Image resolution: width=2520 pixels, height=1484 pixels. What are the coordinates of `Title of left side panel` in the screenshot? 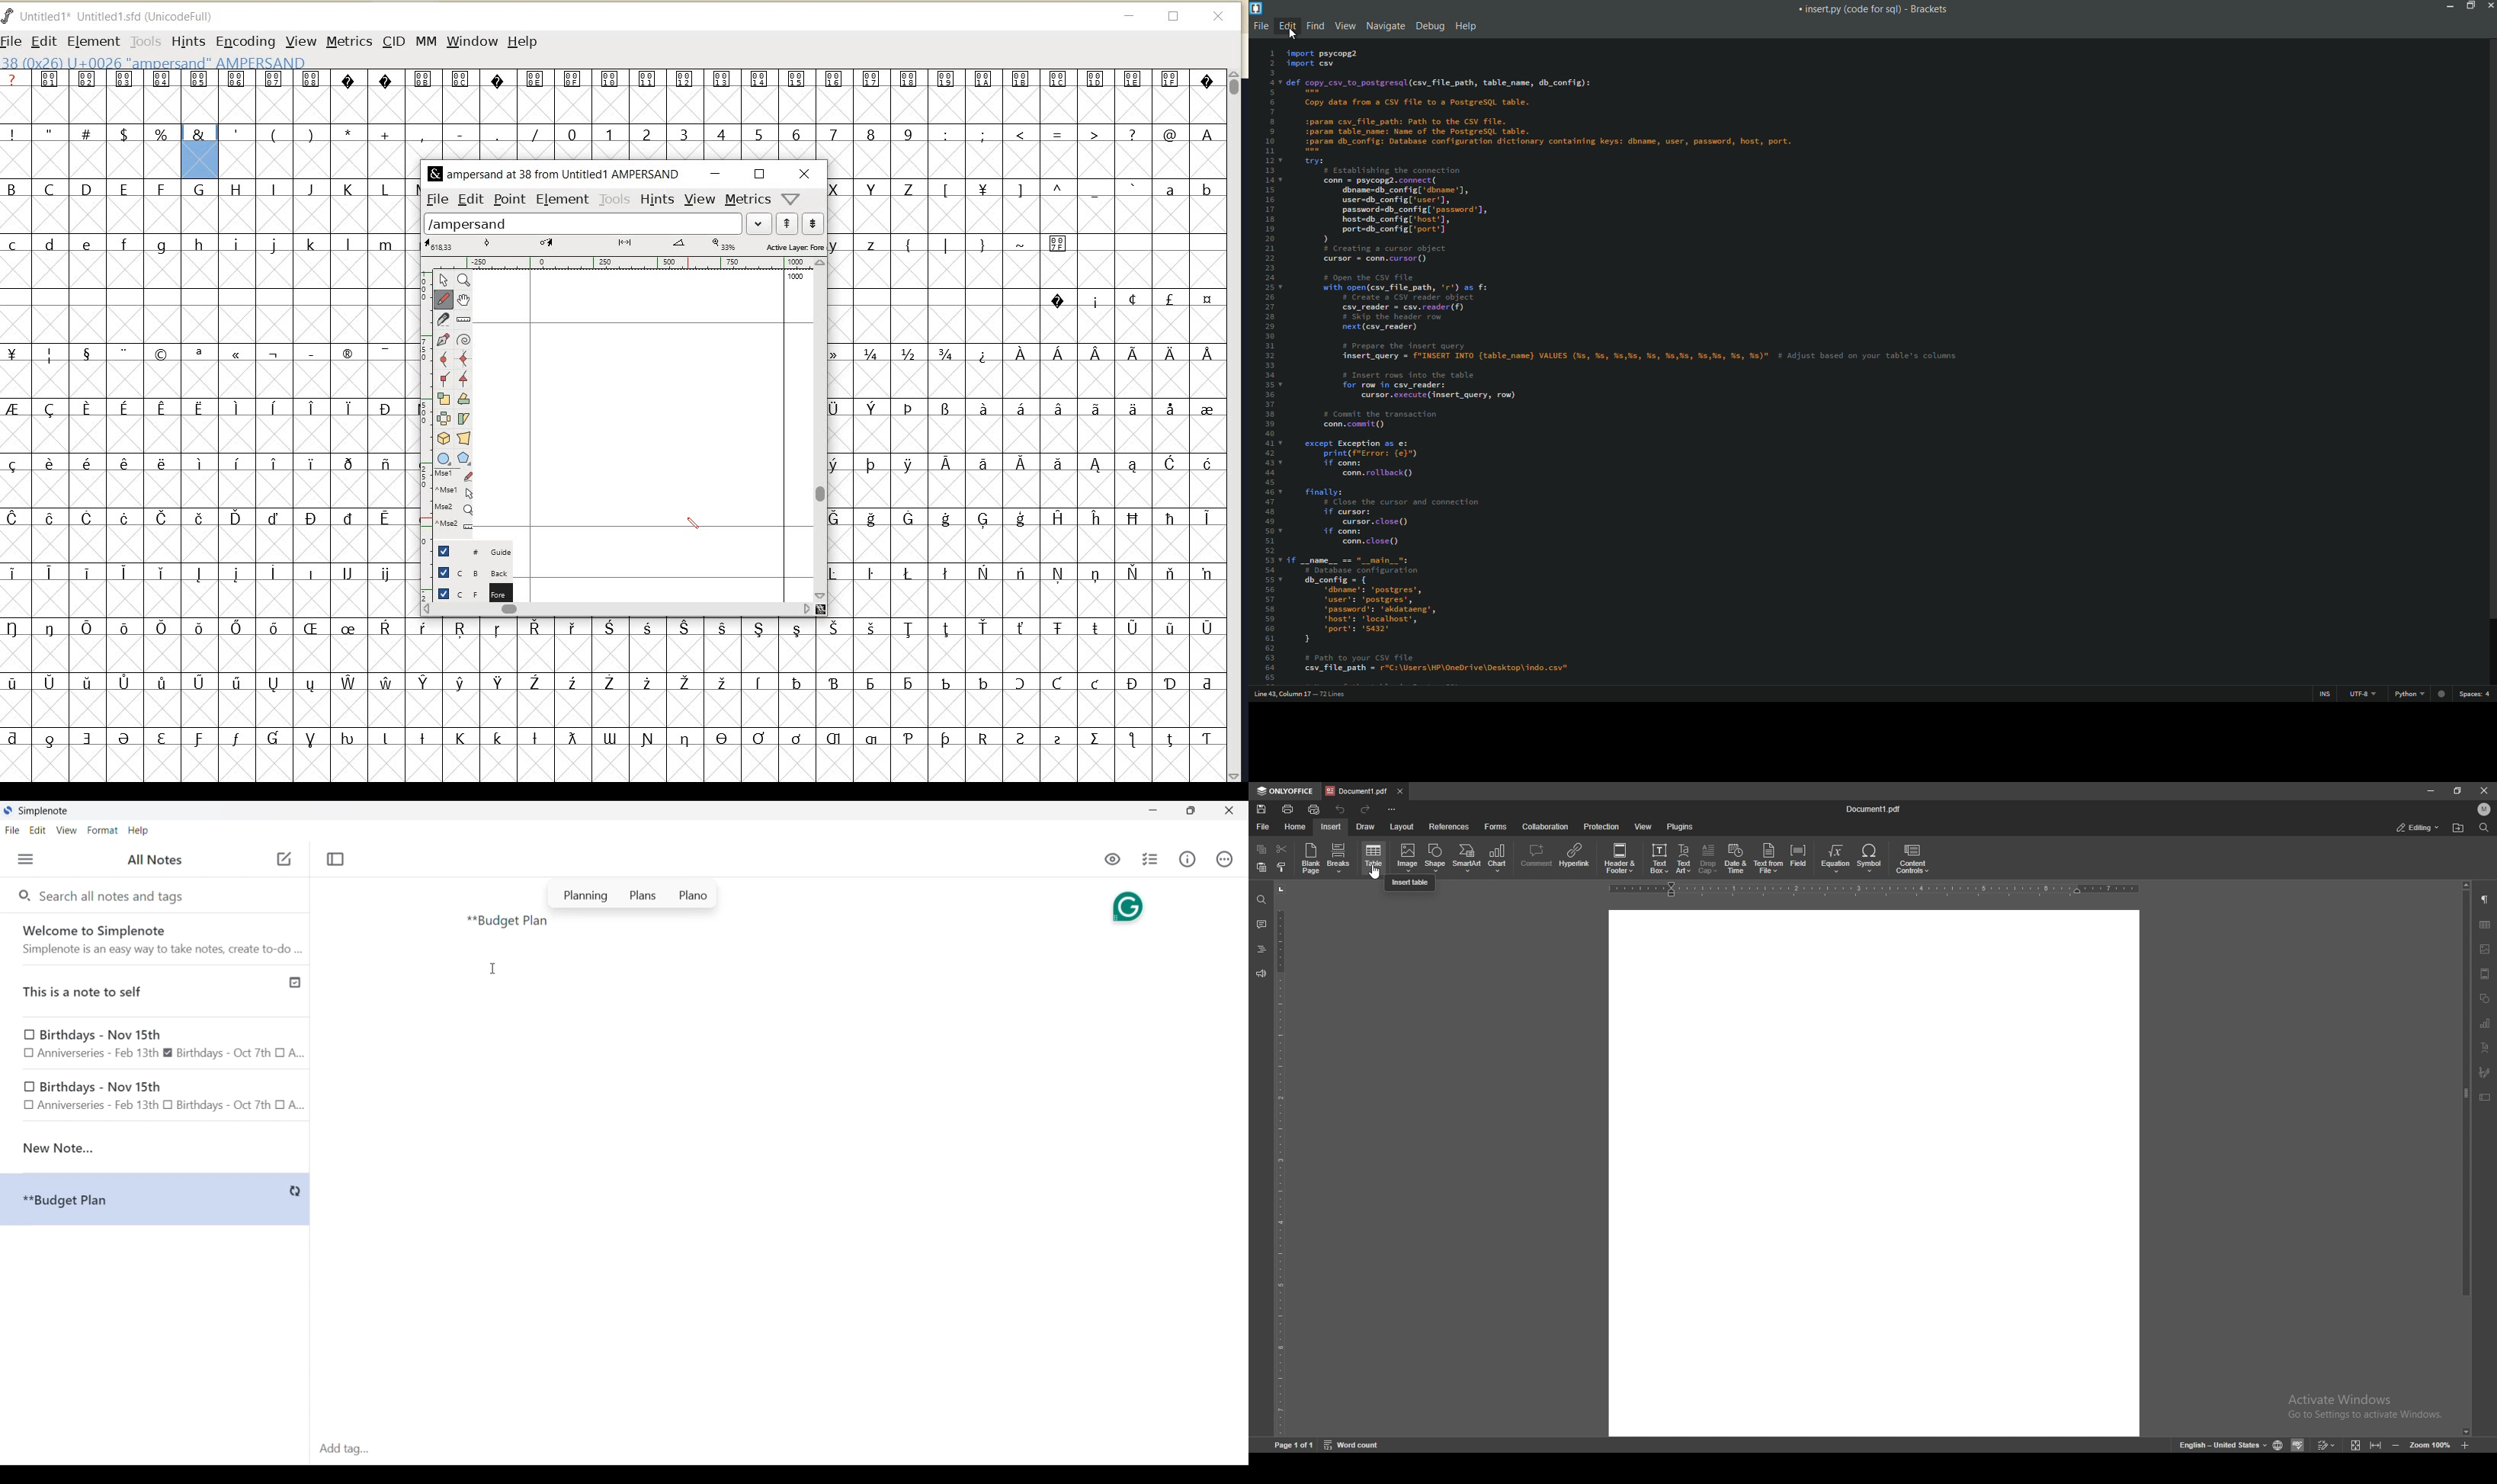 It's located at (155, 860).